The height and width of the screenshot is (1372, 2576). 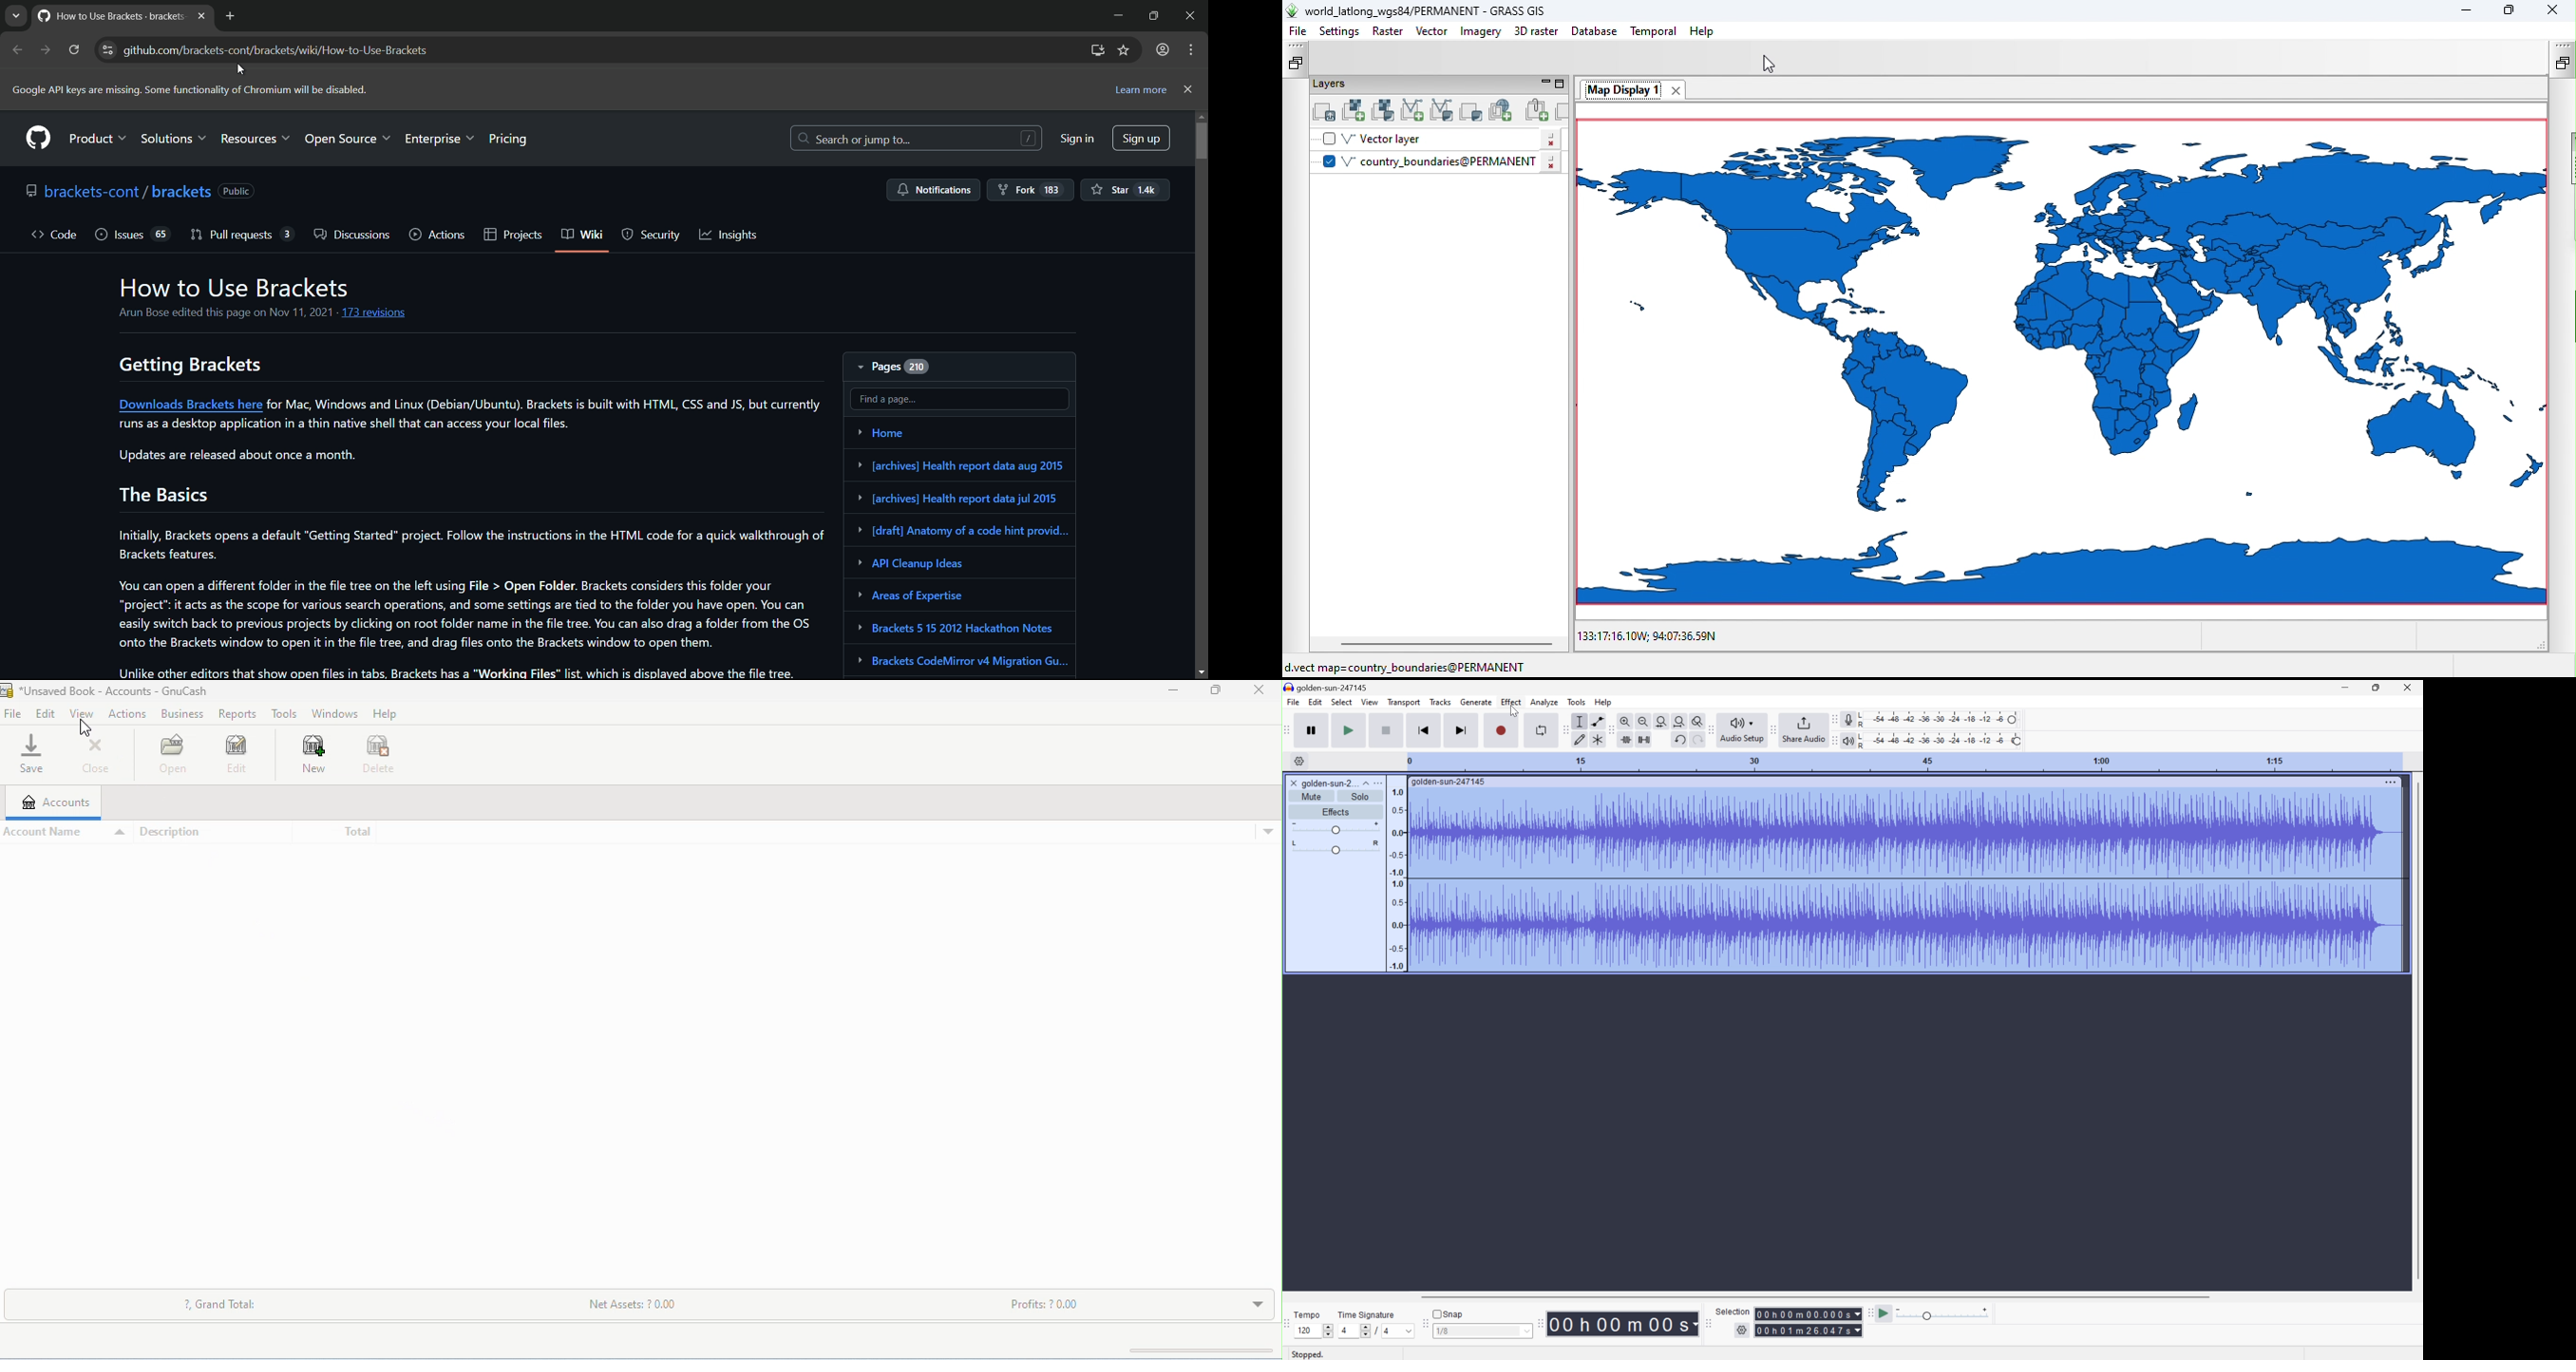 I want to click on actions, so click(x=436, y=234).